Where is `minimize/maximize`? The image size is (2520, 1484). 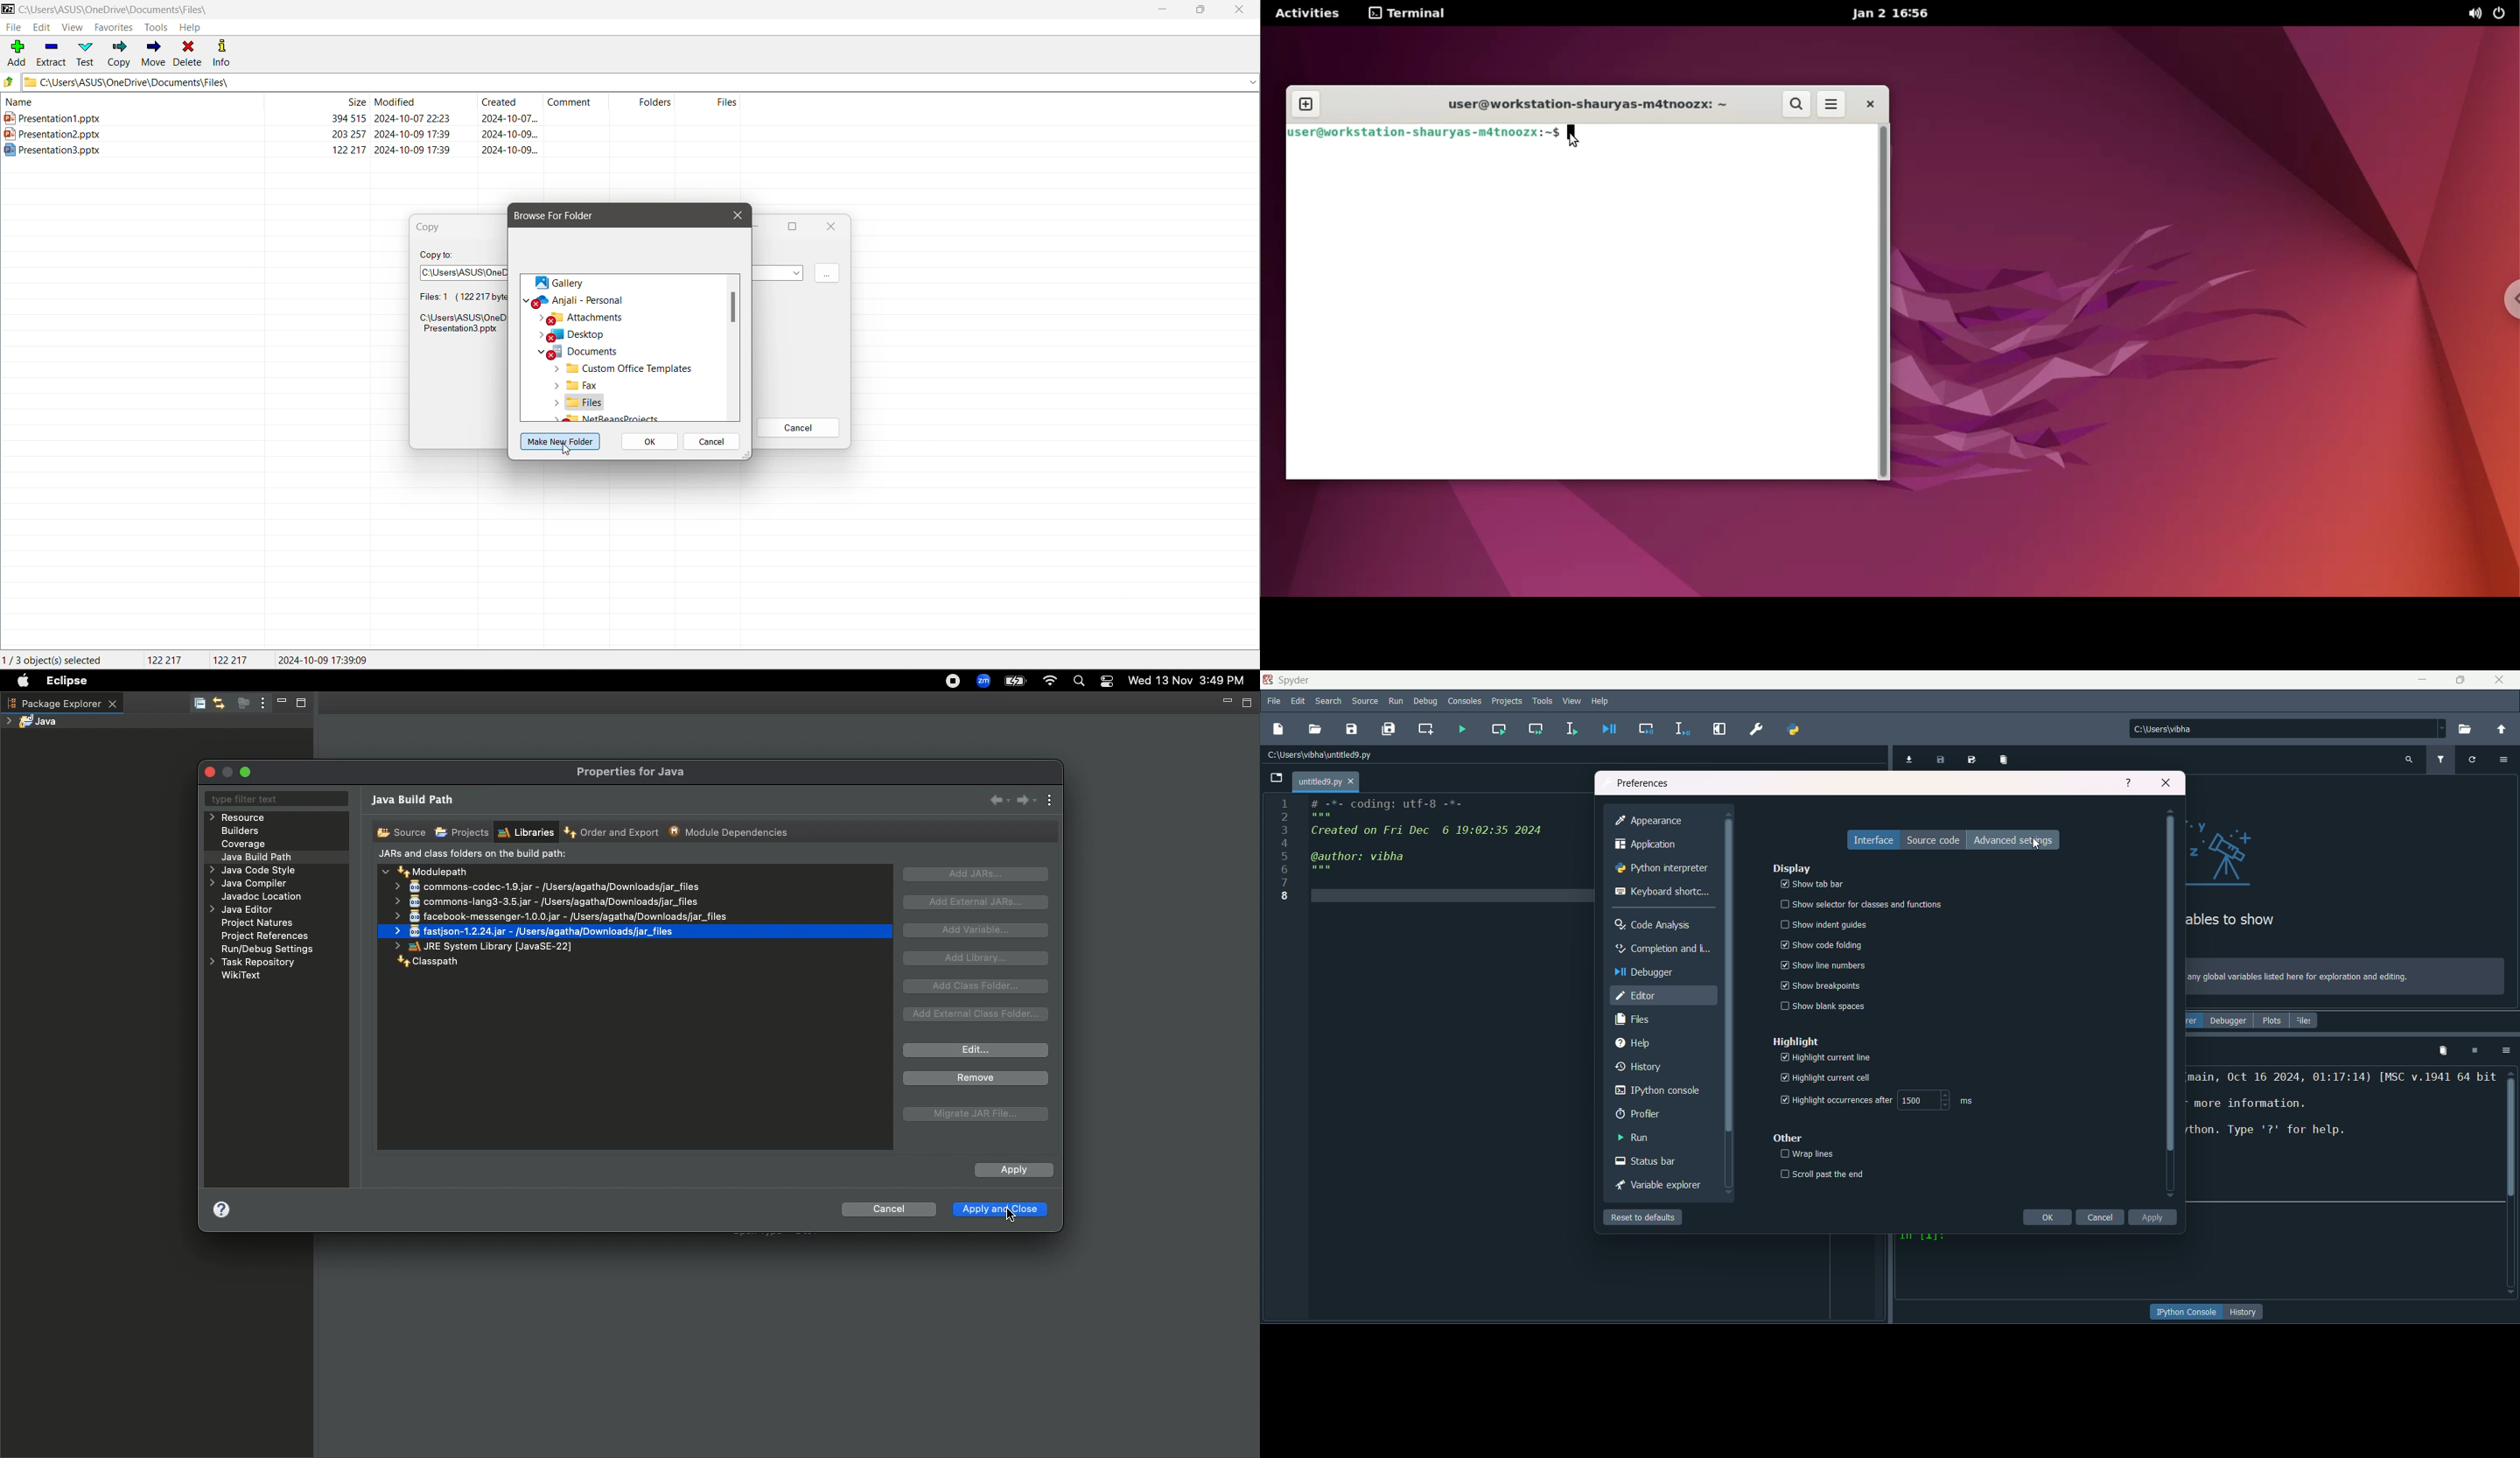
minimize/maximize is located at coordinates (2460, 680).